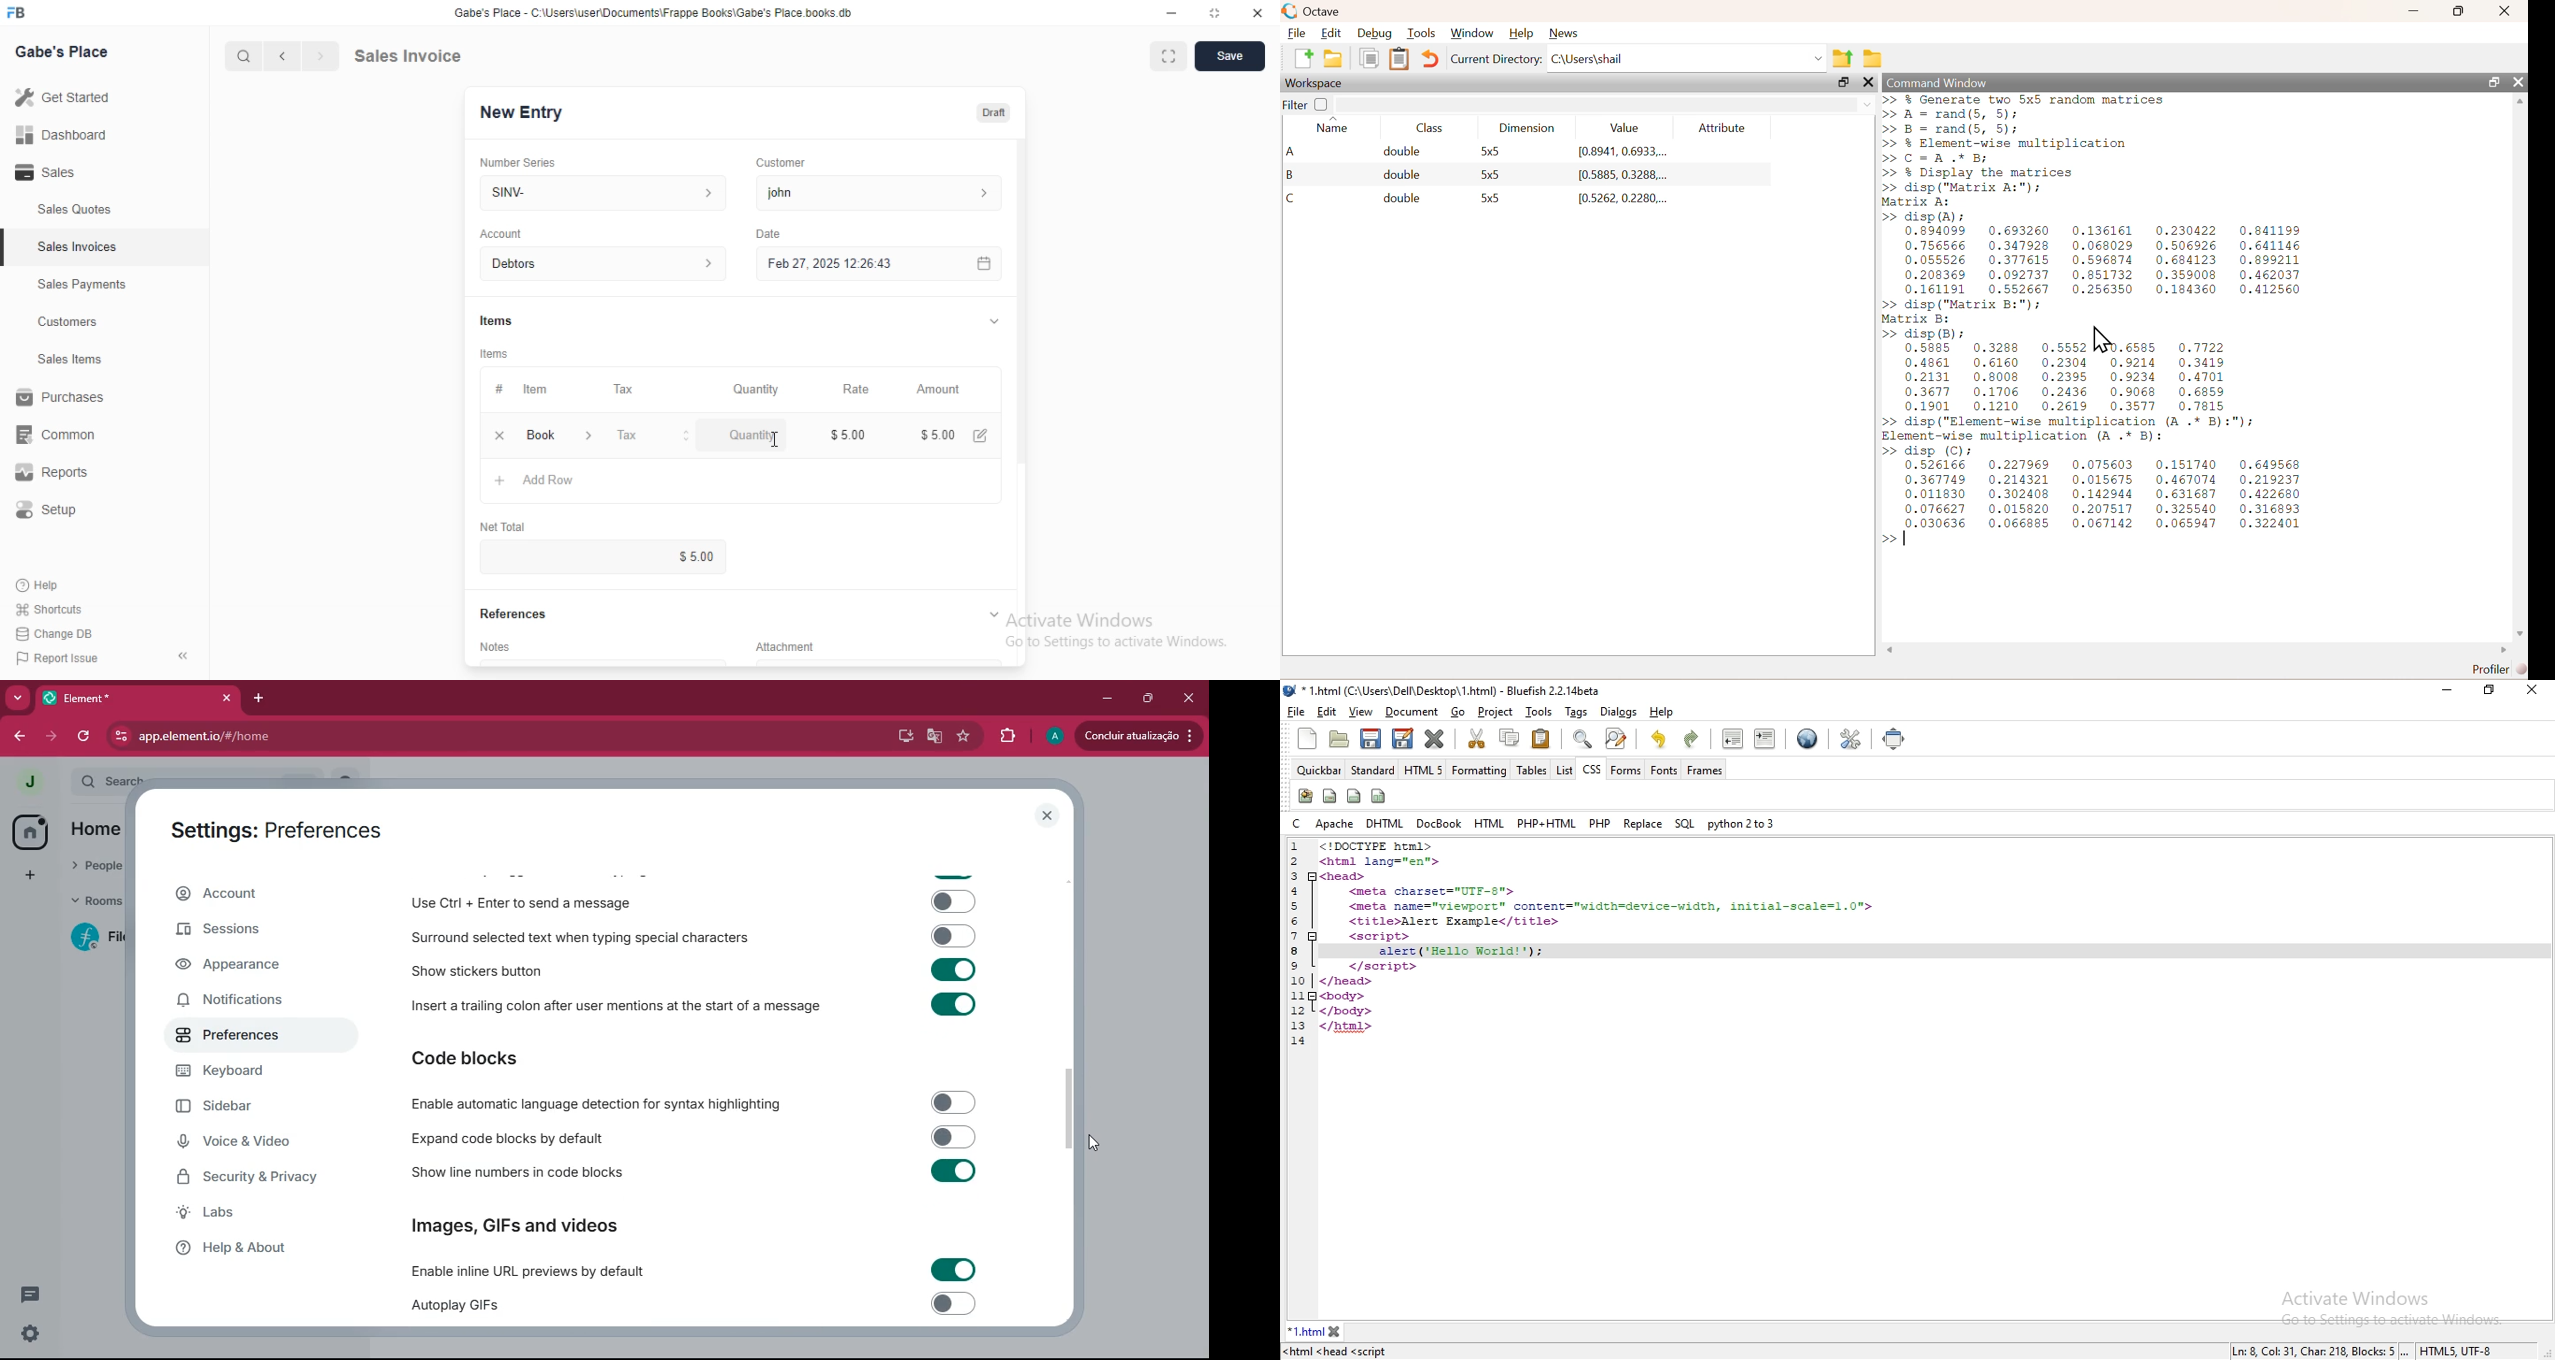 This screenshot has height=1372, width=2576. I want to click on Account, so click(501, 233).